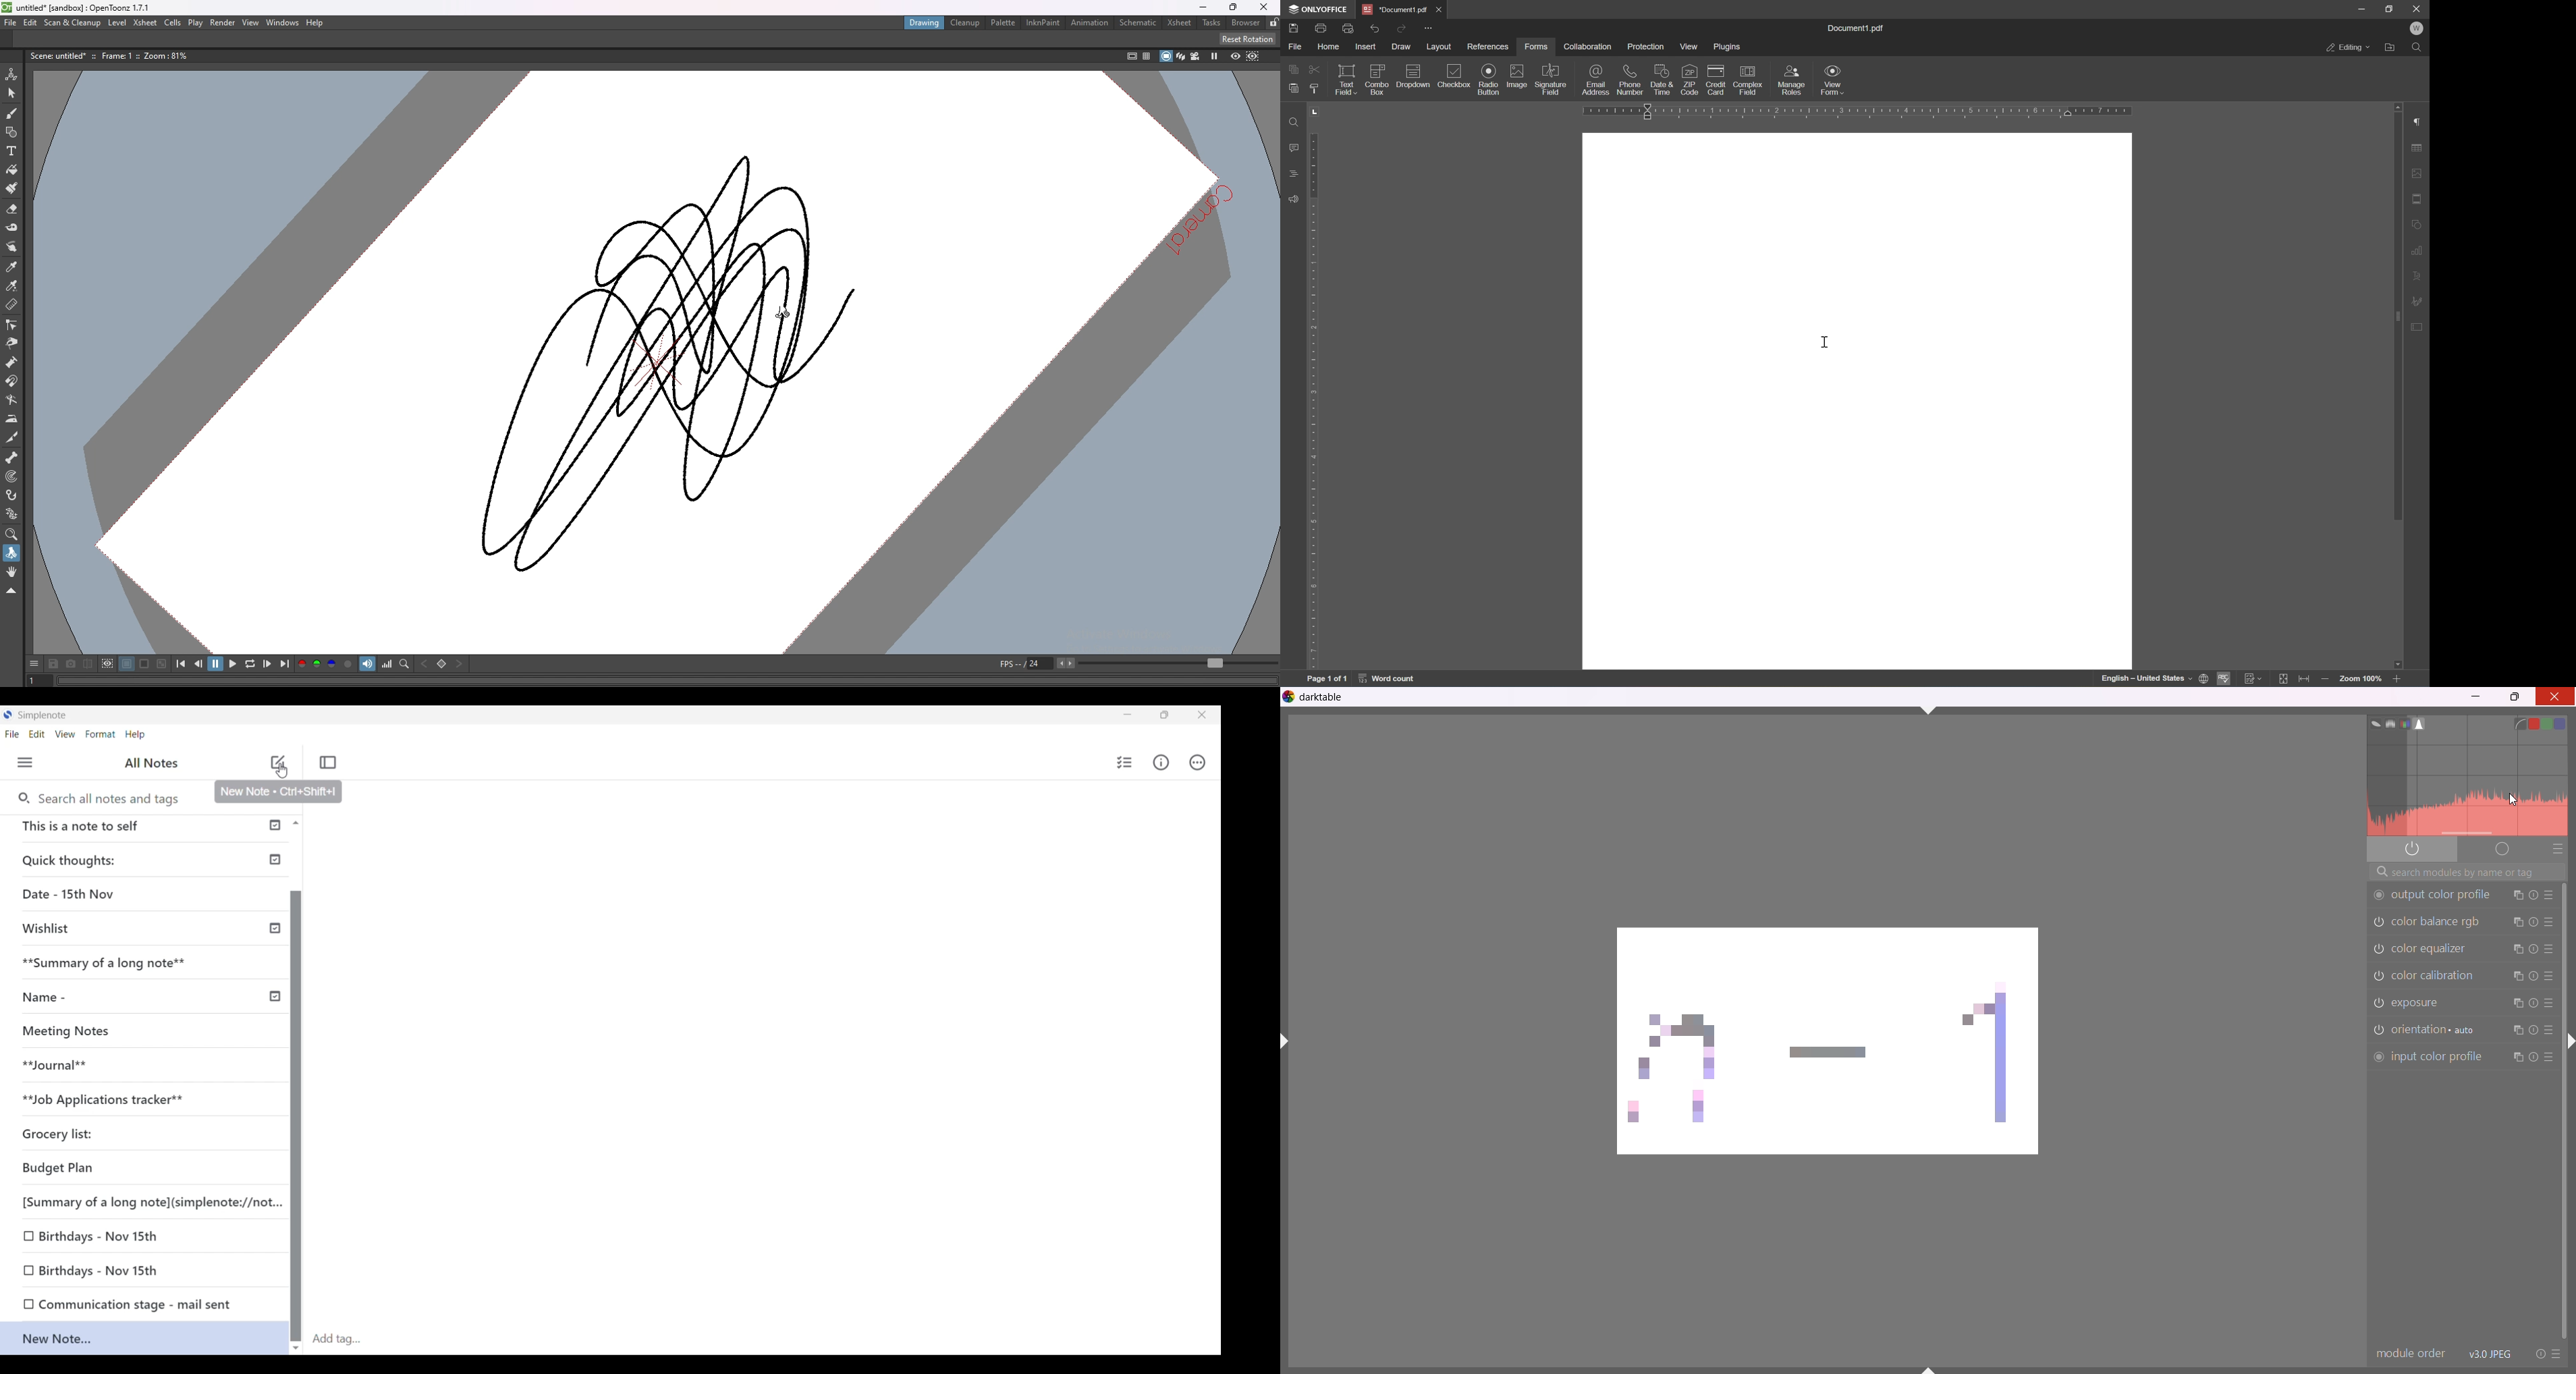 The width and height of the screenshot is (2576, 1400). I want to click on selection tool, so click(11, 93).